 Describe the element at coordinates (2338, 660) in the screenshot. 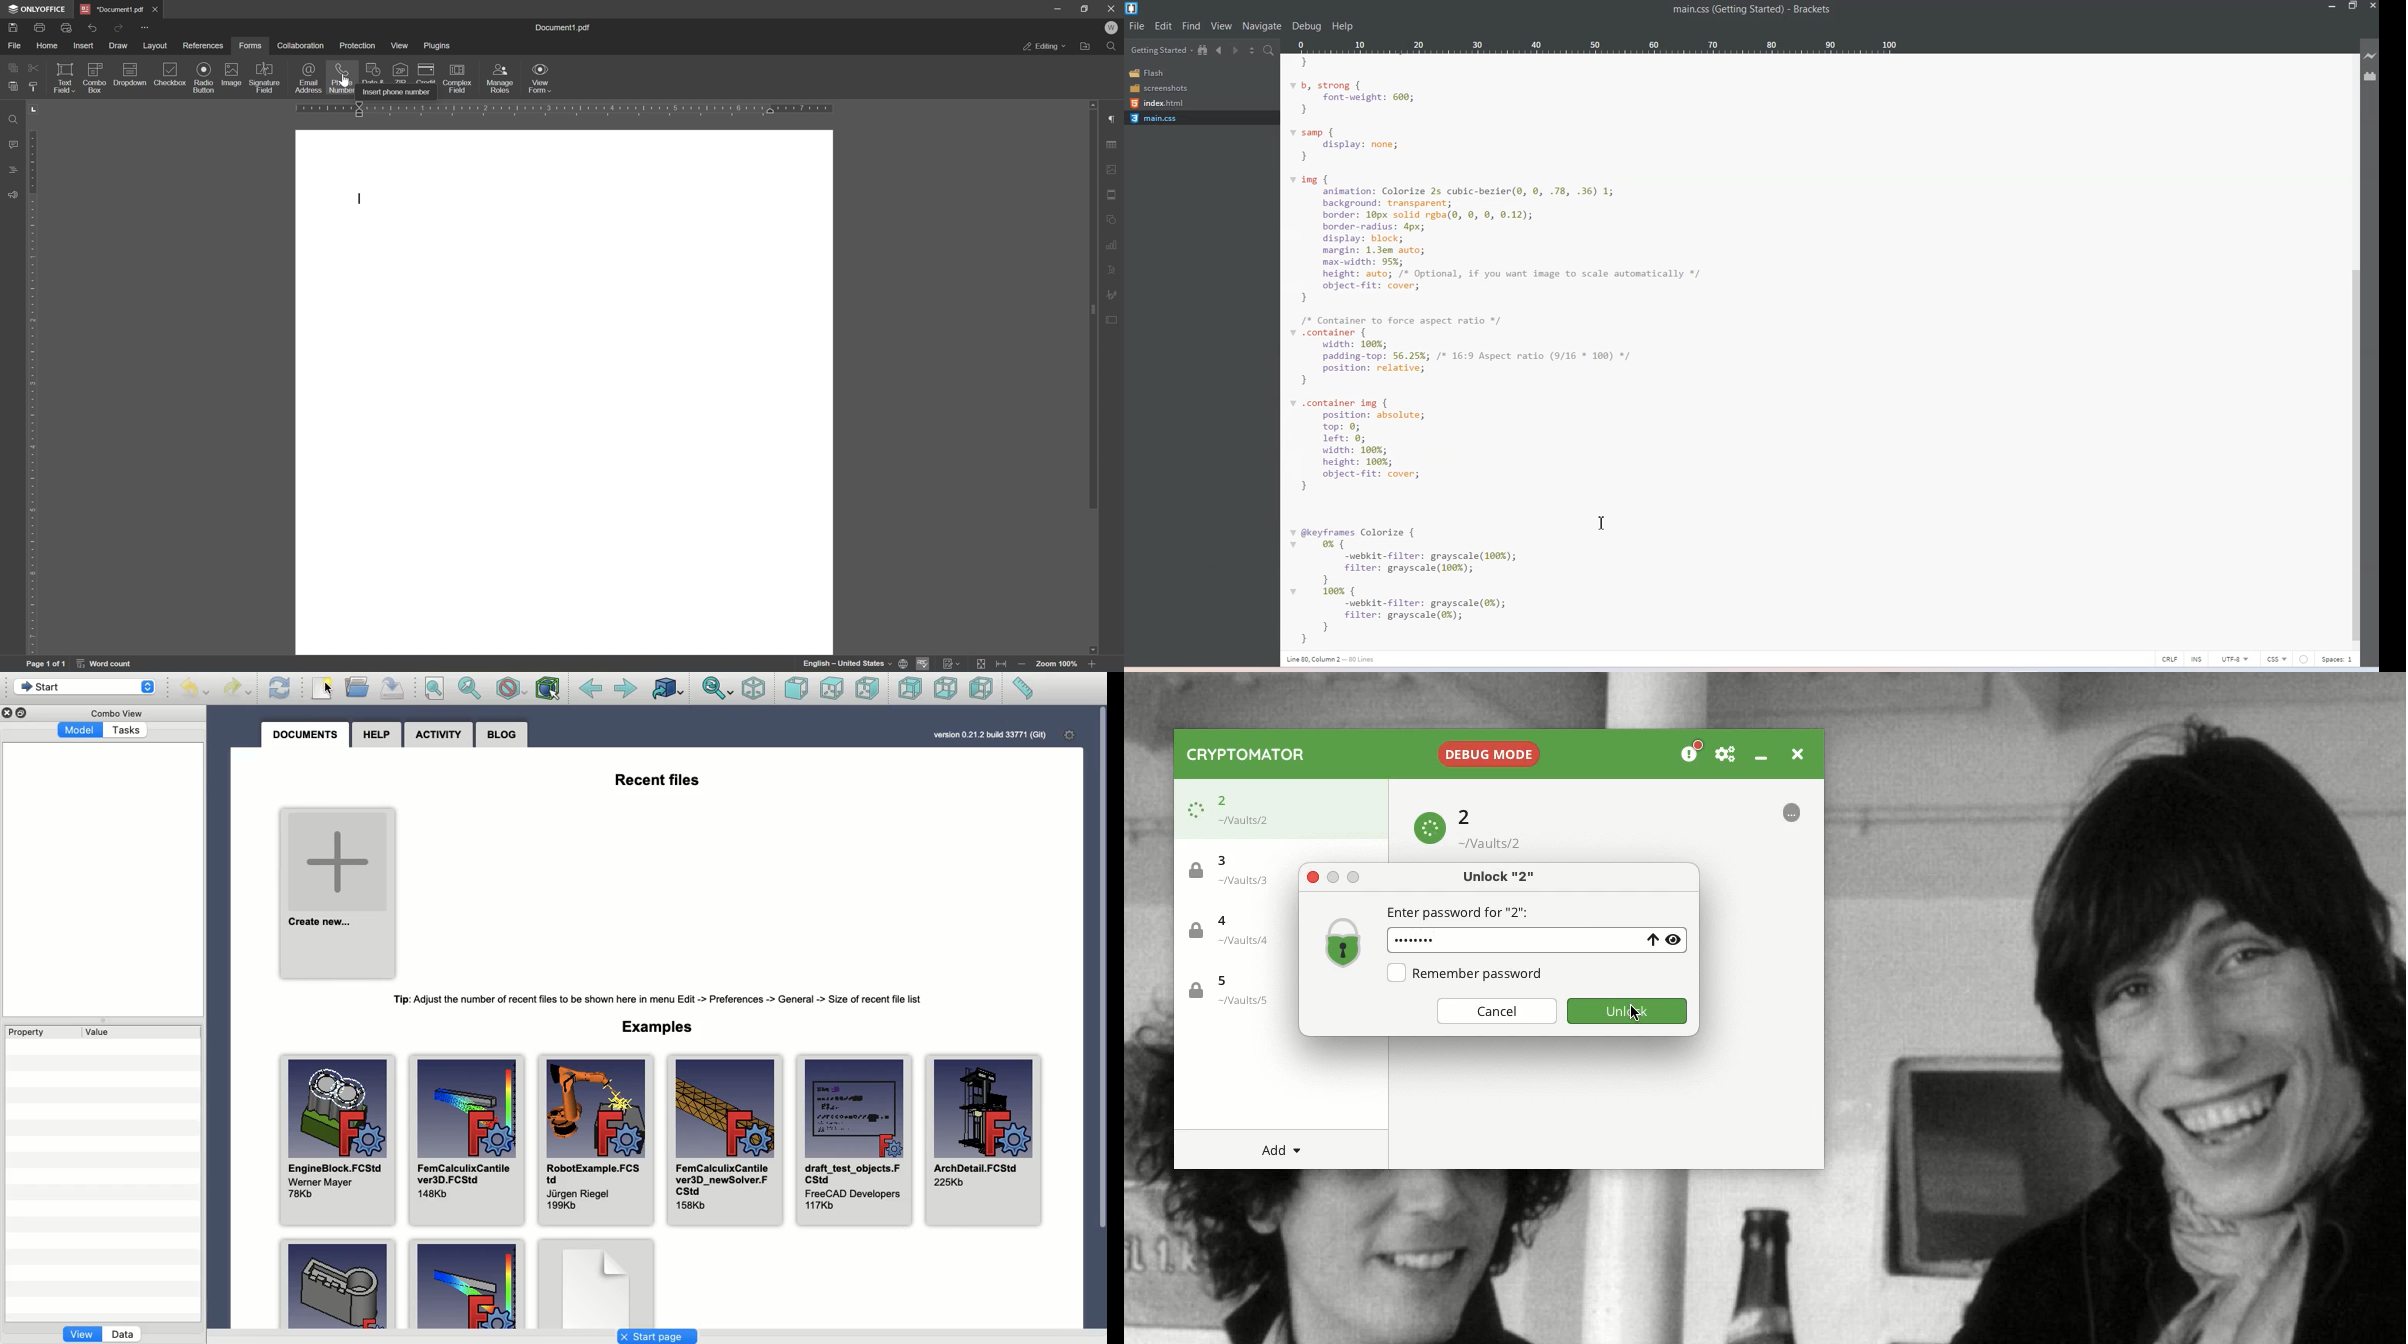

I see `Spaces` at that location.